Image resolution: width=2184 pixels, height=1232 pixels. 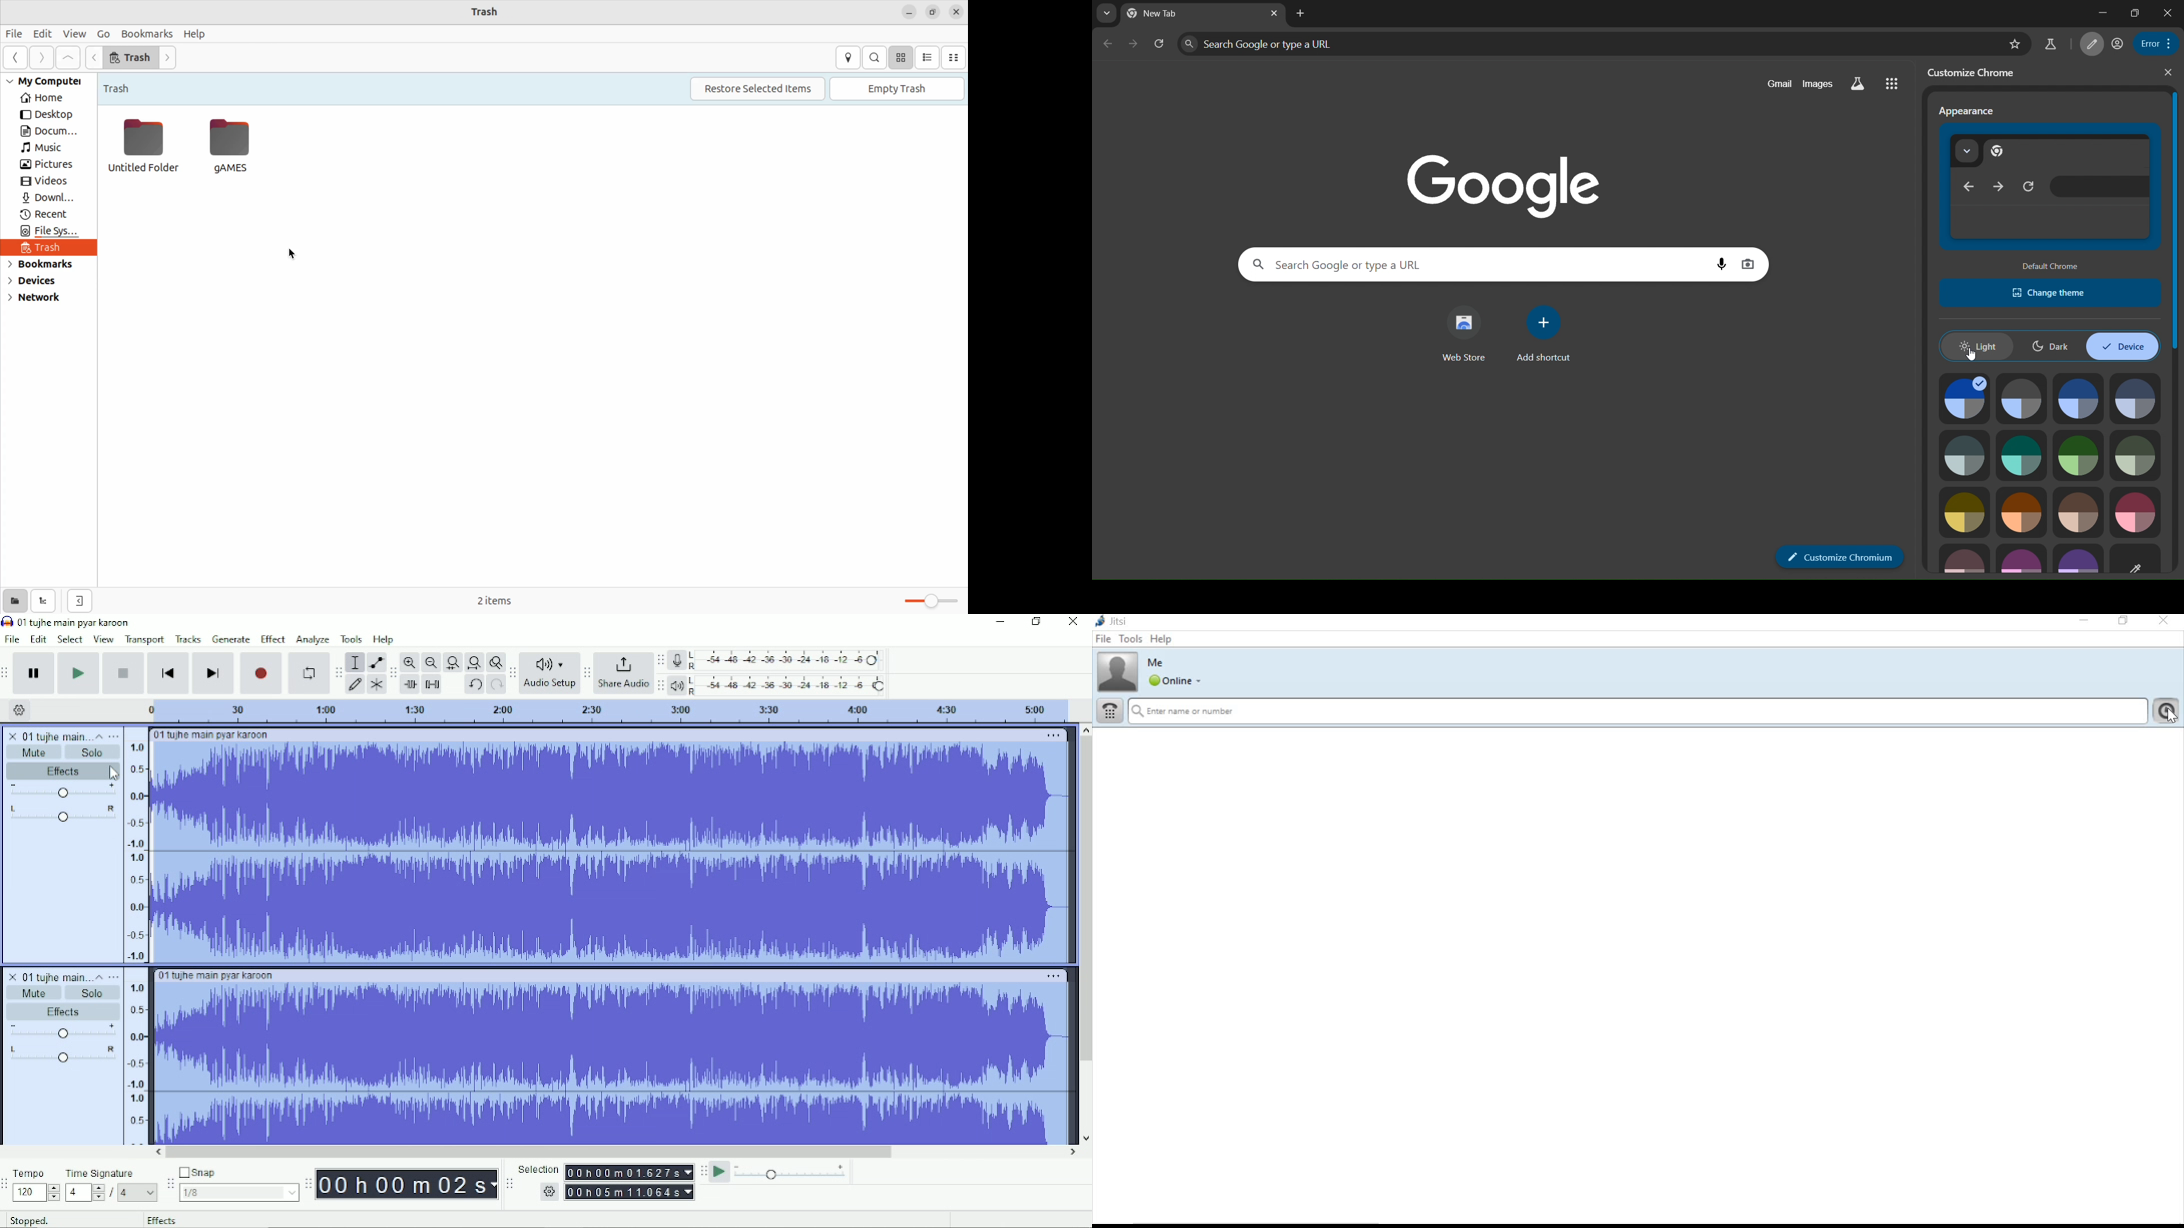 What do you see at coordinates (385, 639) in the screenshot?
I see `Help` at bounding box center [385, 639].